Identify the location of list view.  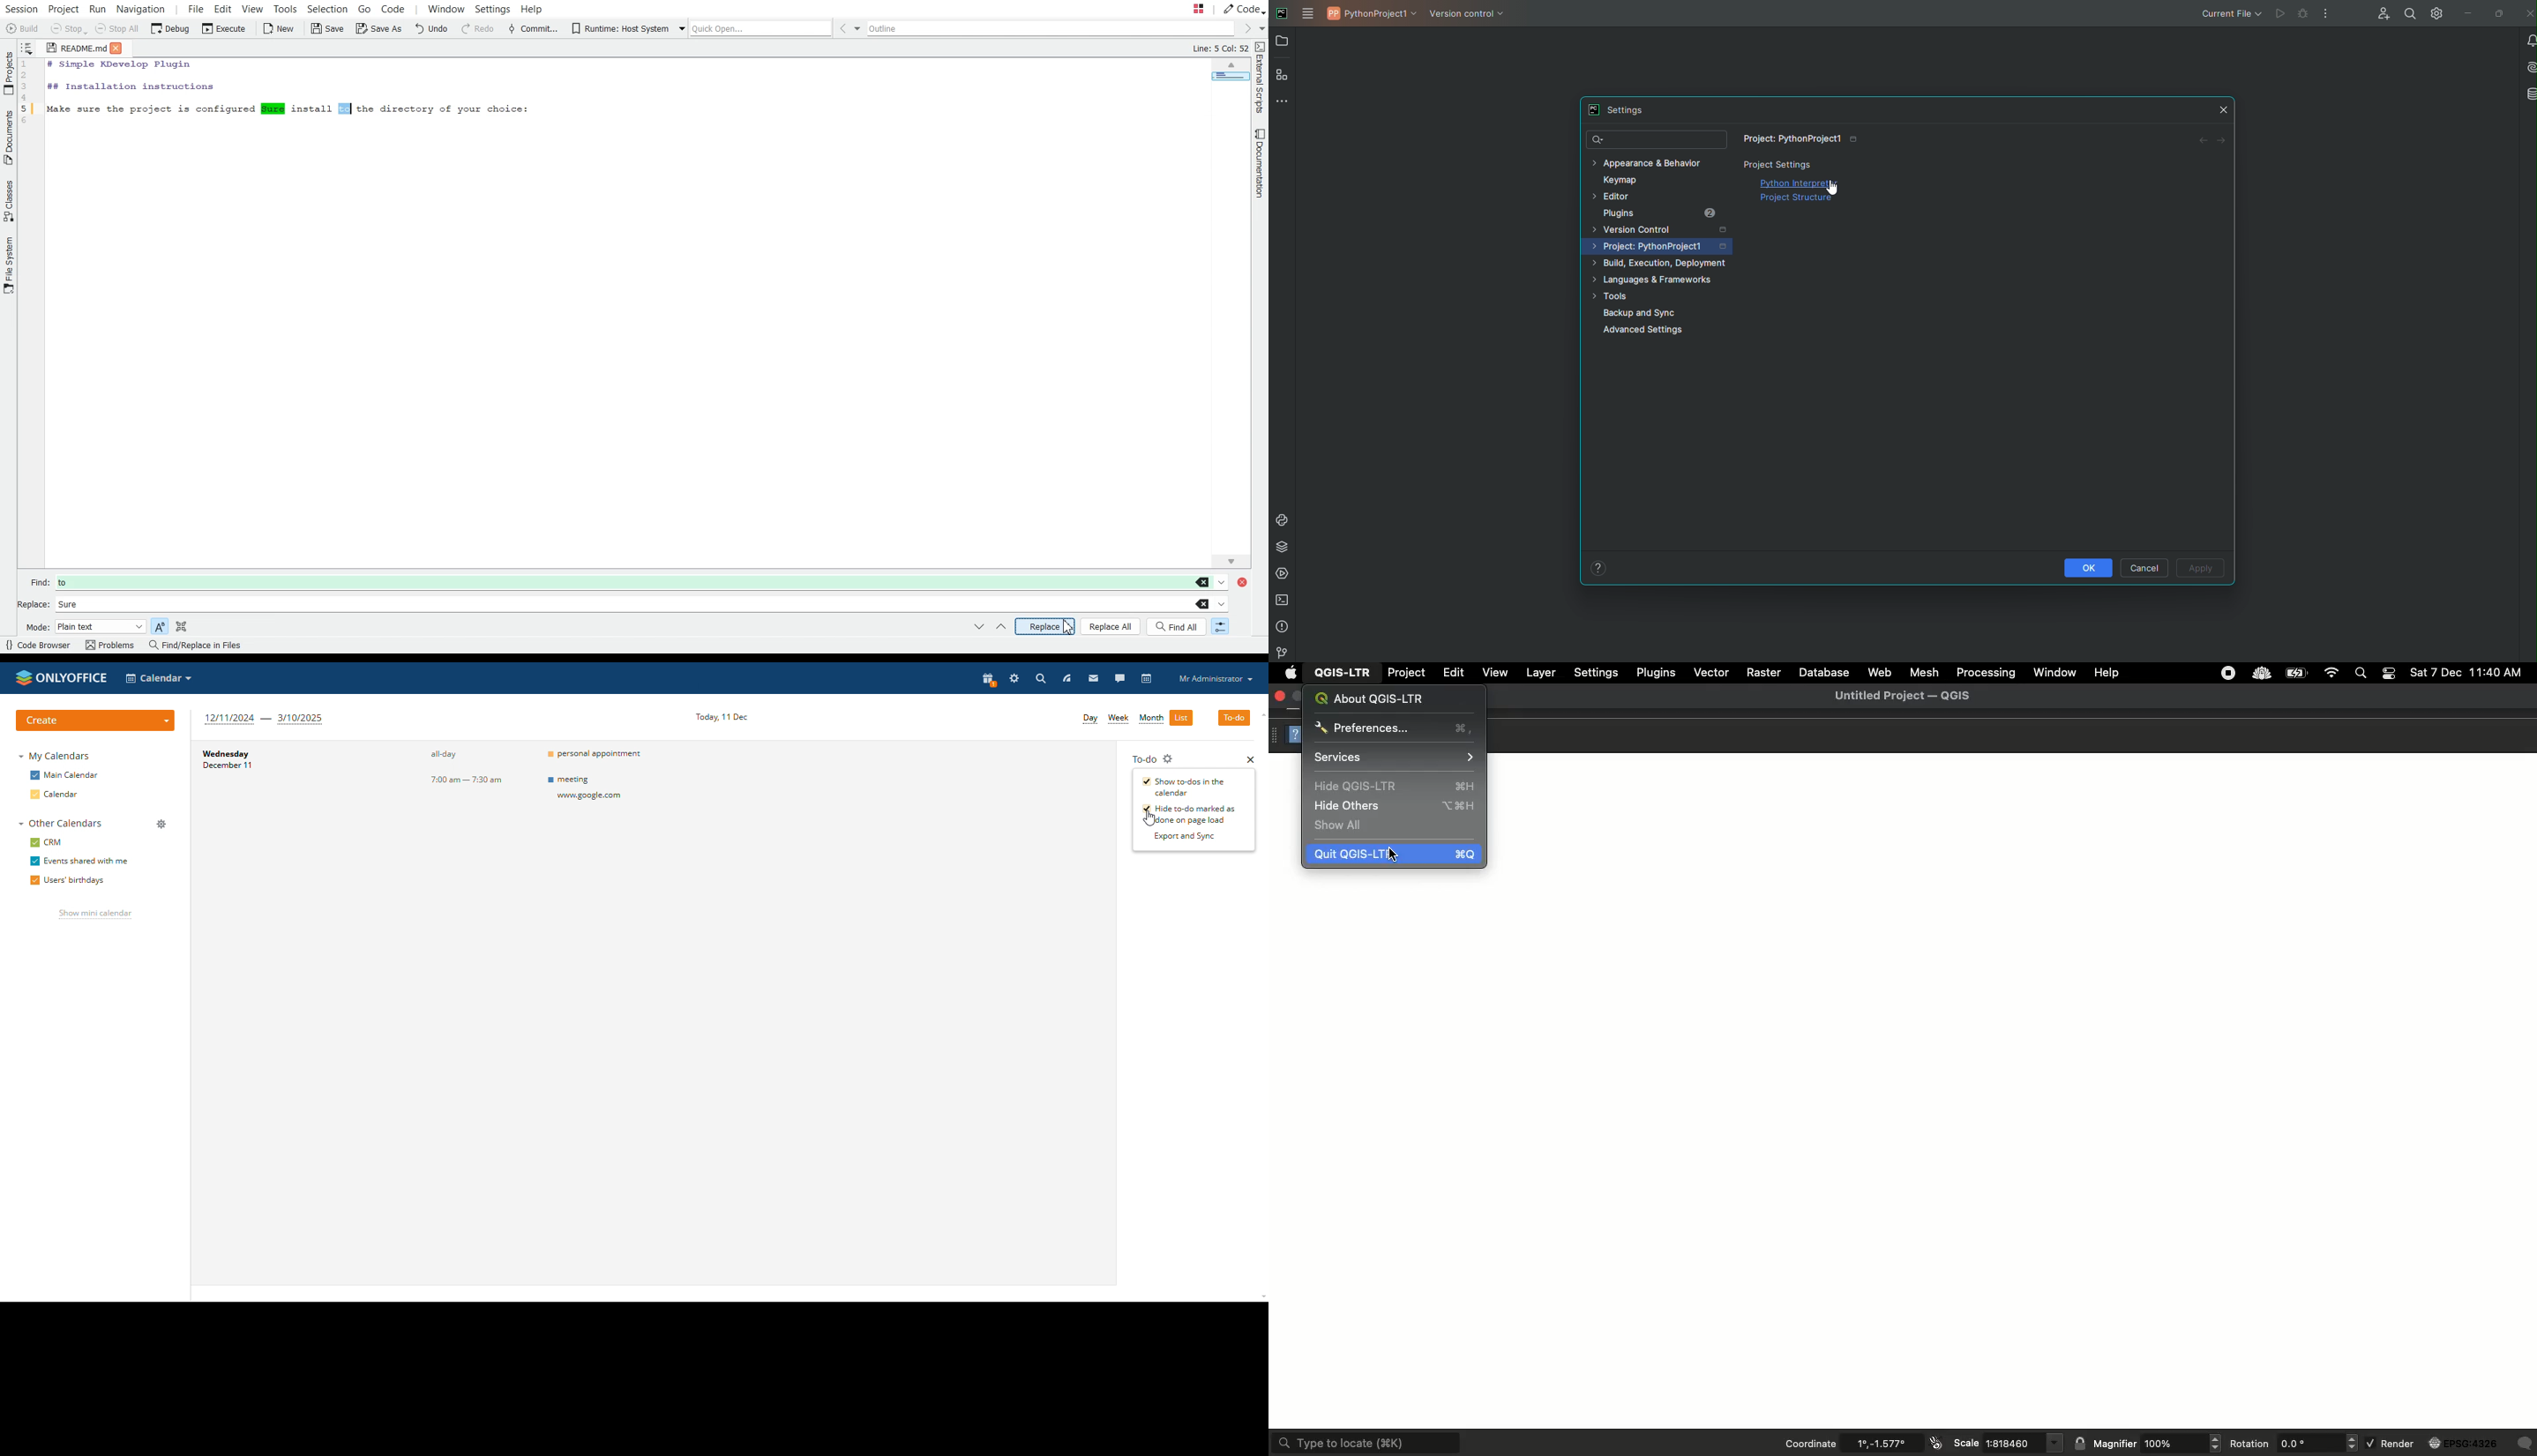
(1181, 718).